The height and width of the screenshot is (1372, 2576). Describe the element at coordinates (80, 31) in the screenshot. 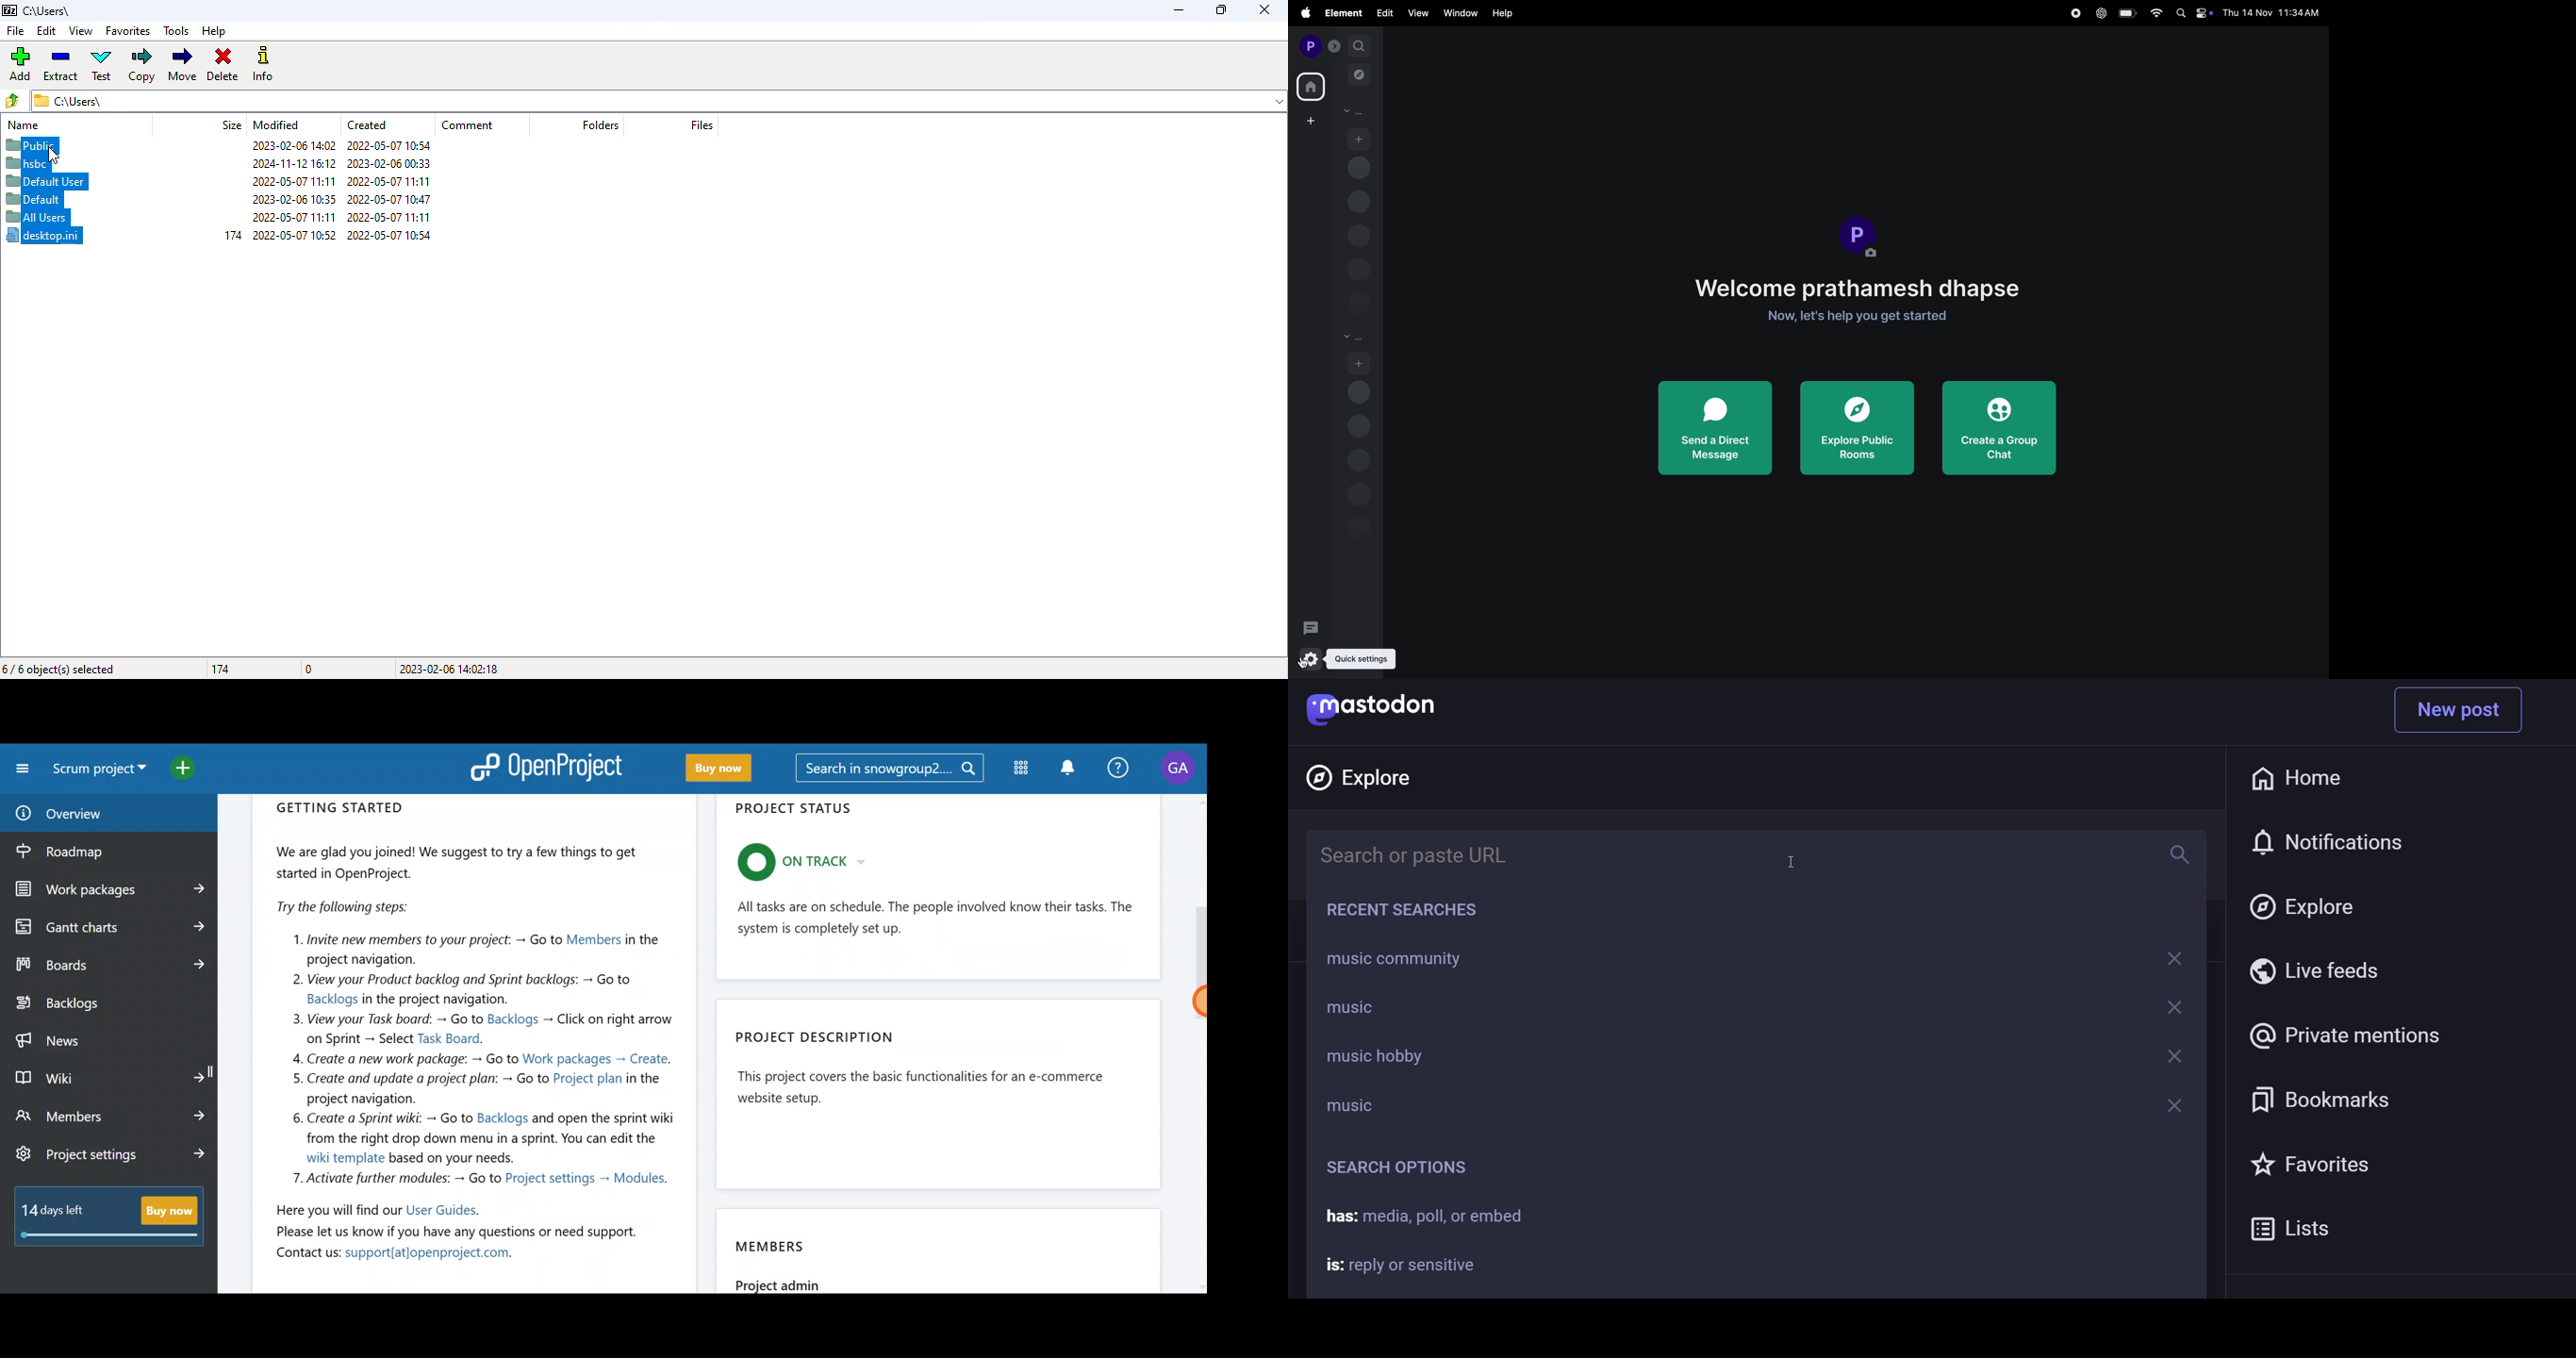

I see `view` at that location.